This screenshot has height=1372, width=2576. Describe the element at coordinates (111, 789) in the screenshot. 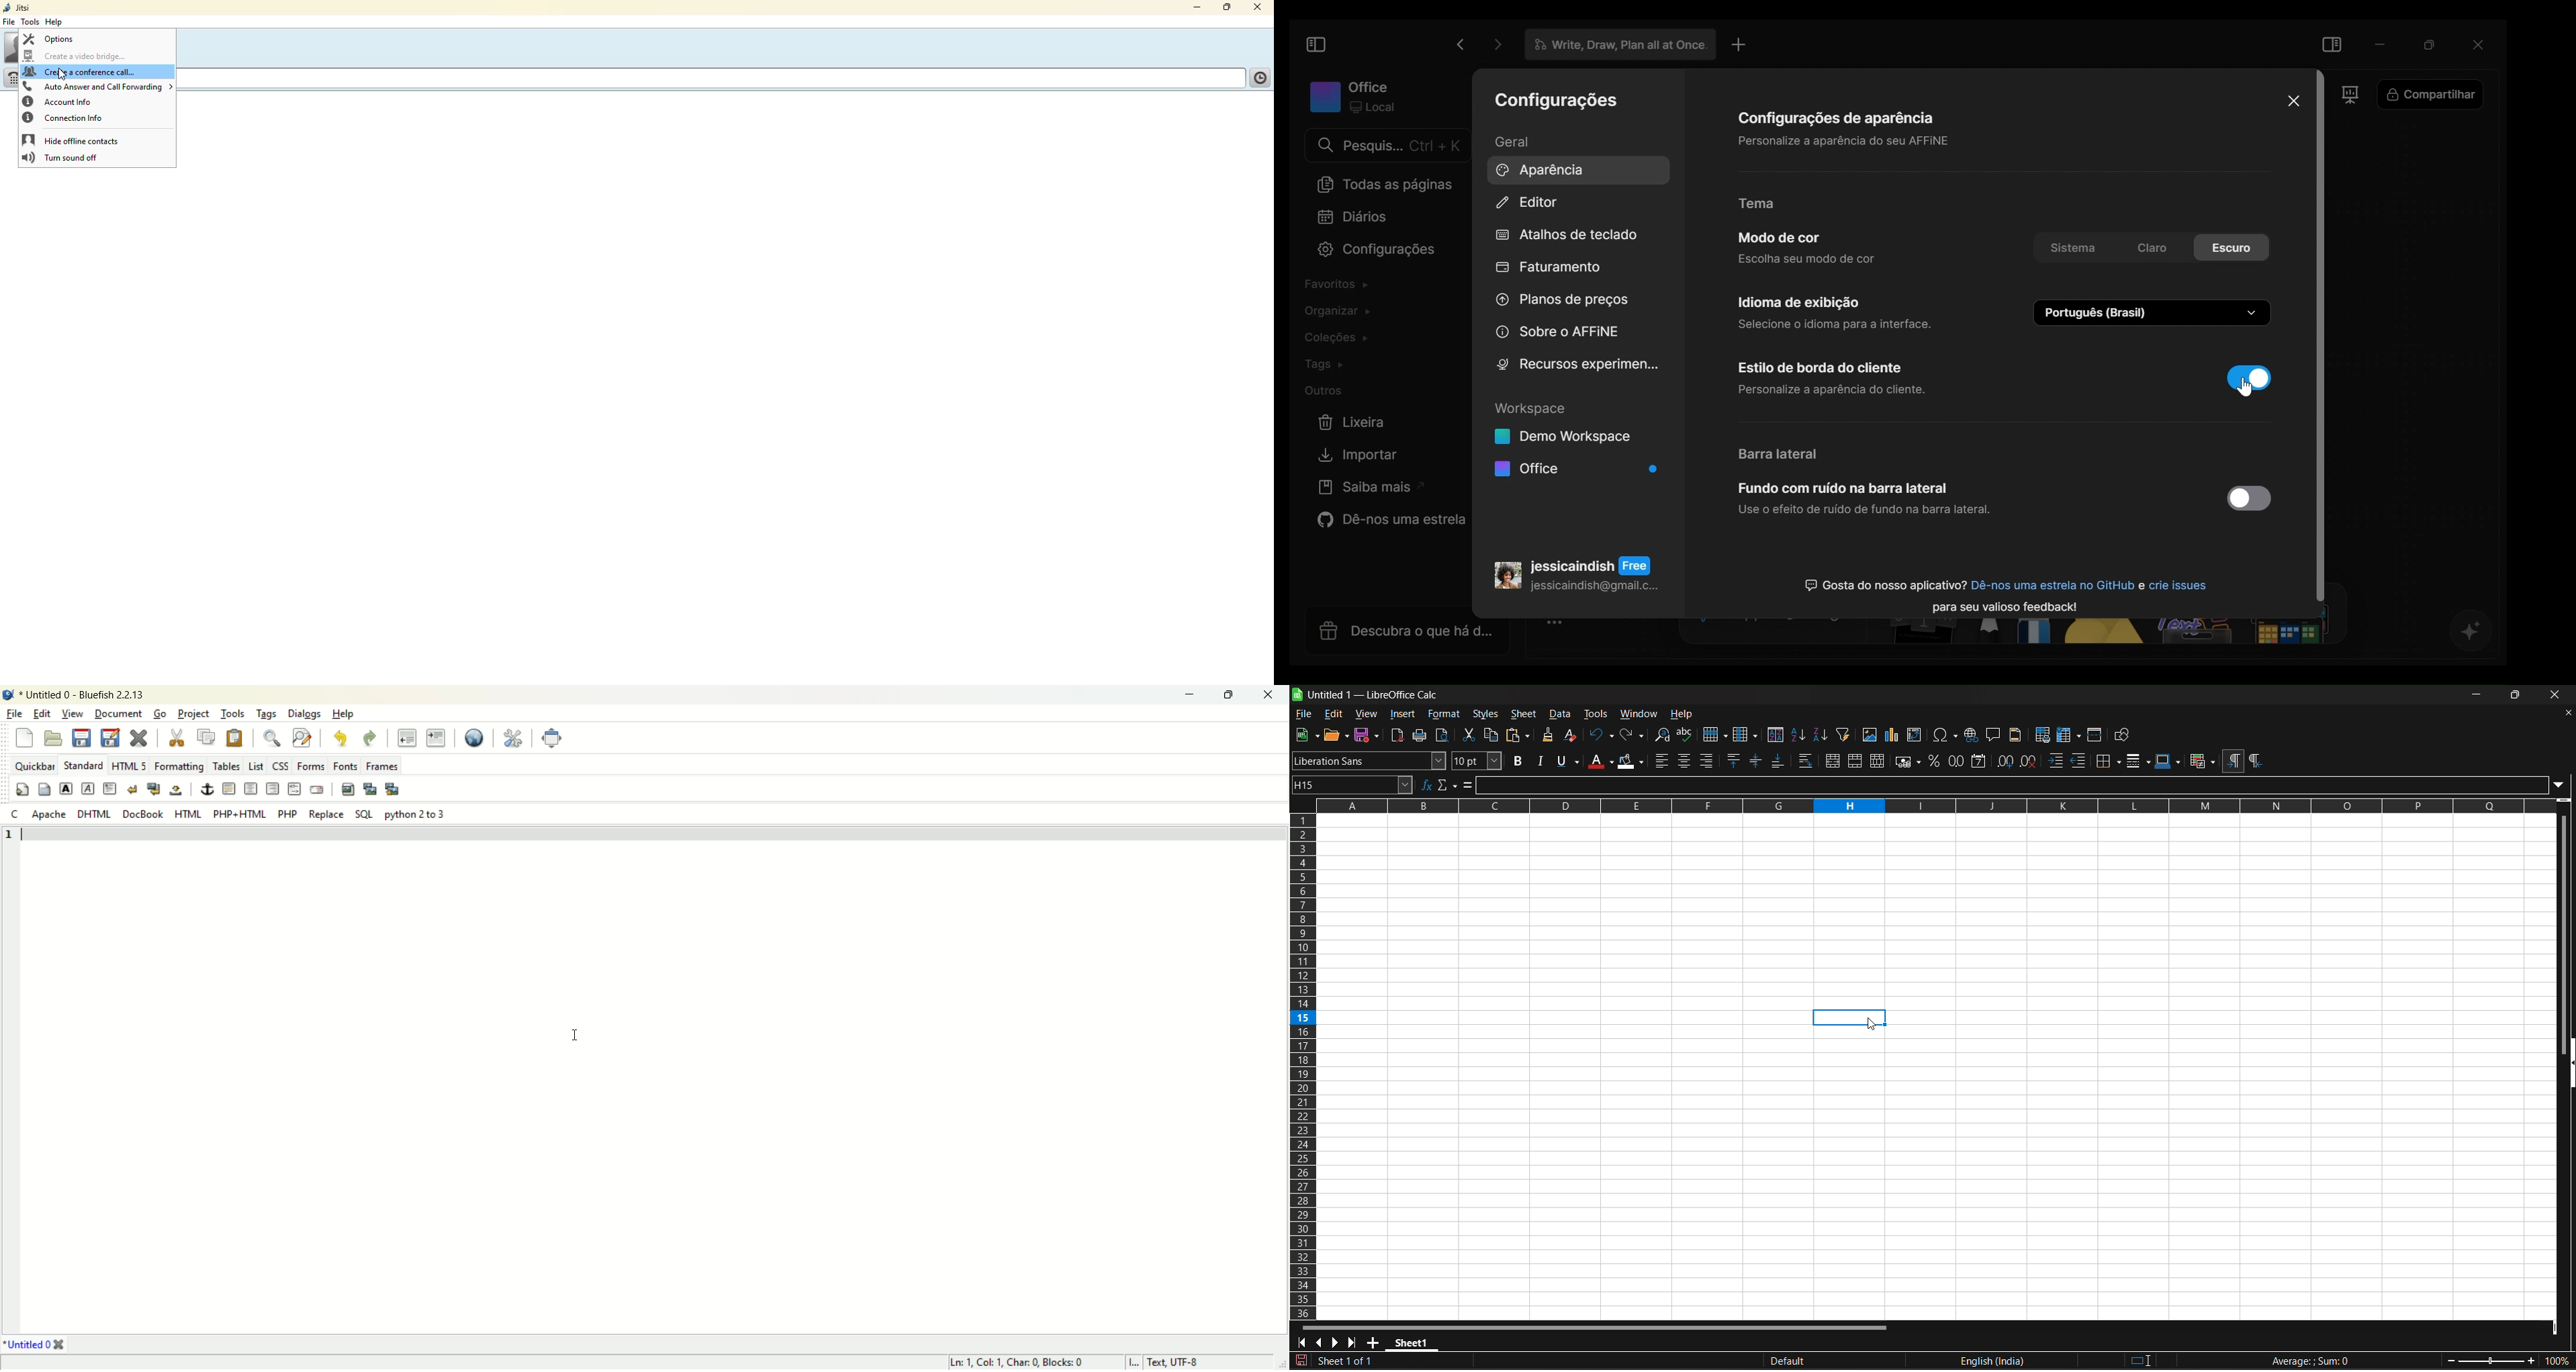

I see `paragraph` at that location.